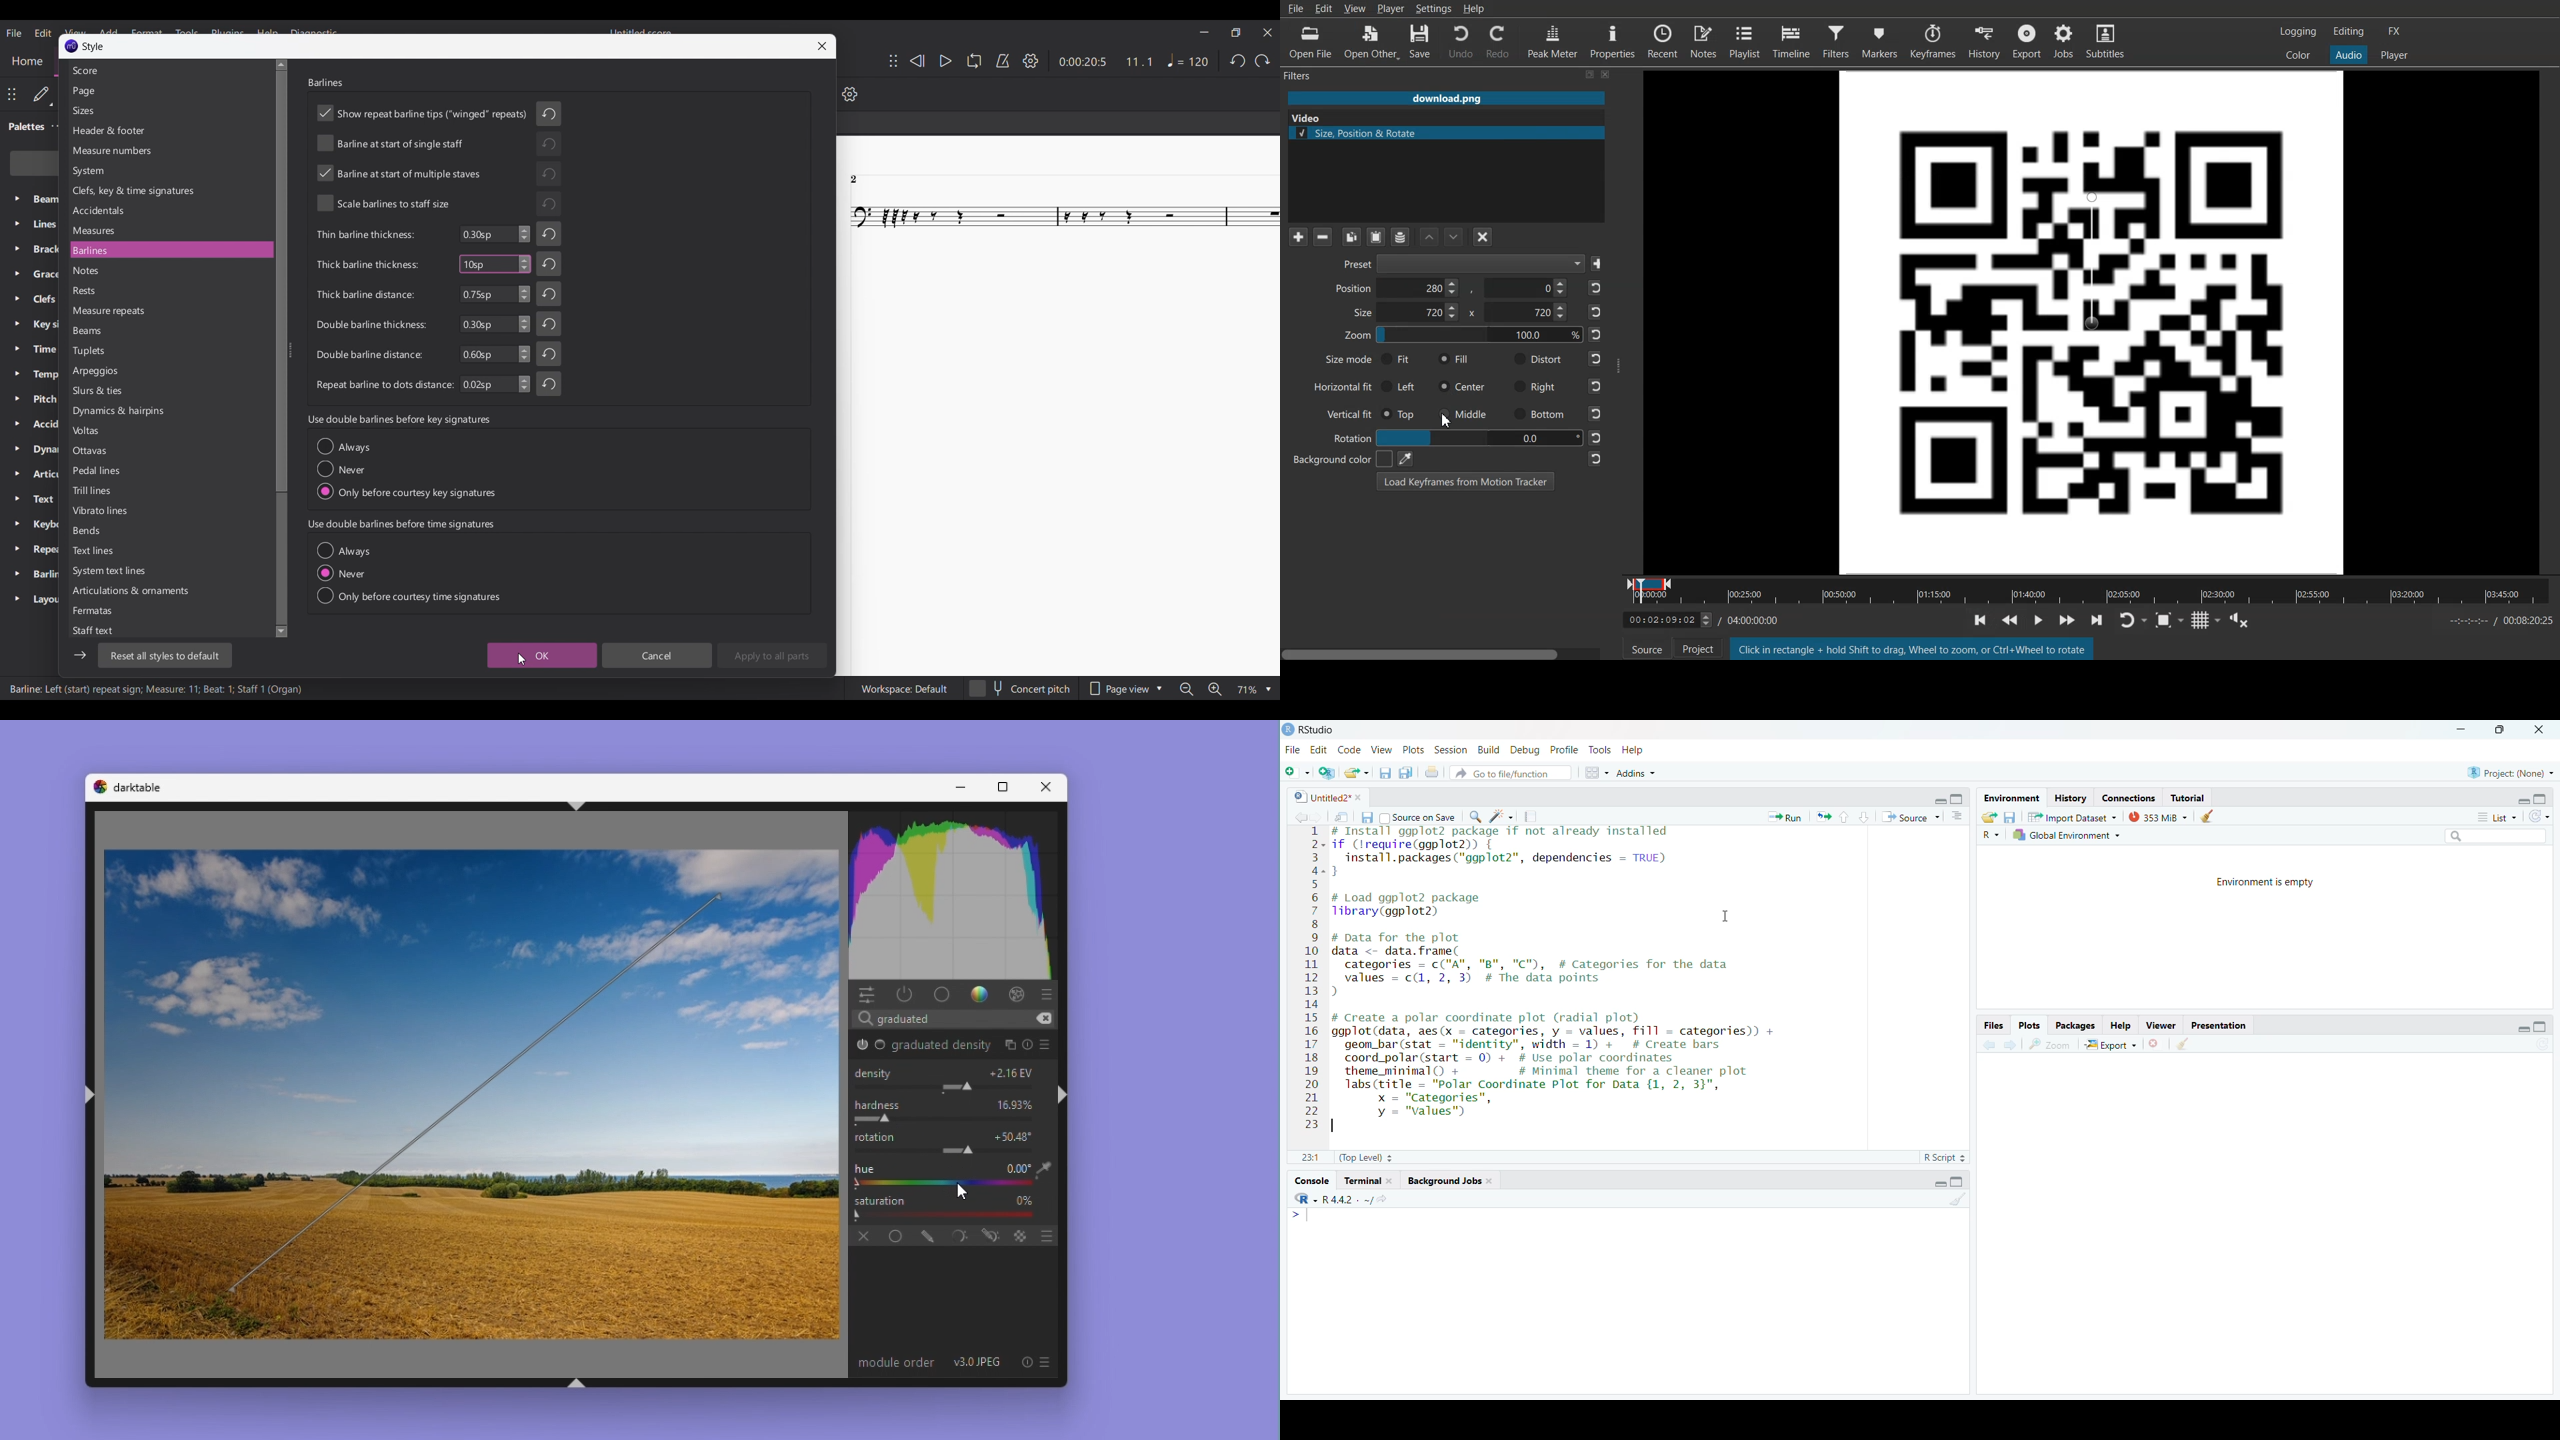 Image resolution: width=2576 pixels, height=1456 pixels. Describe the element at coordinates (1863, 817) in the screenshot. I see `go to next selection/chunk` at that location.